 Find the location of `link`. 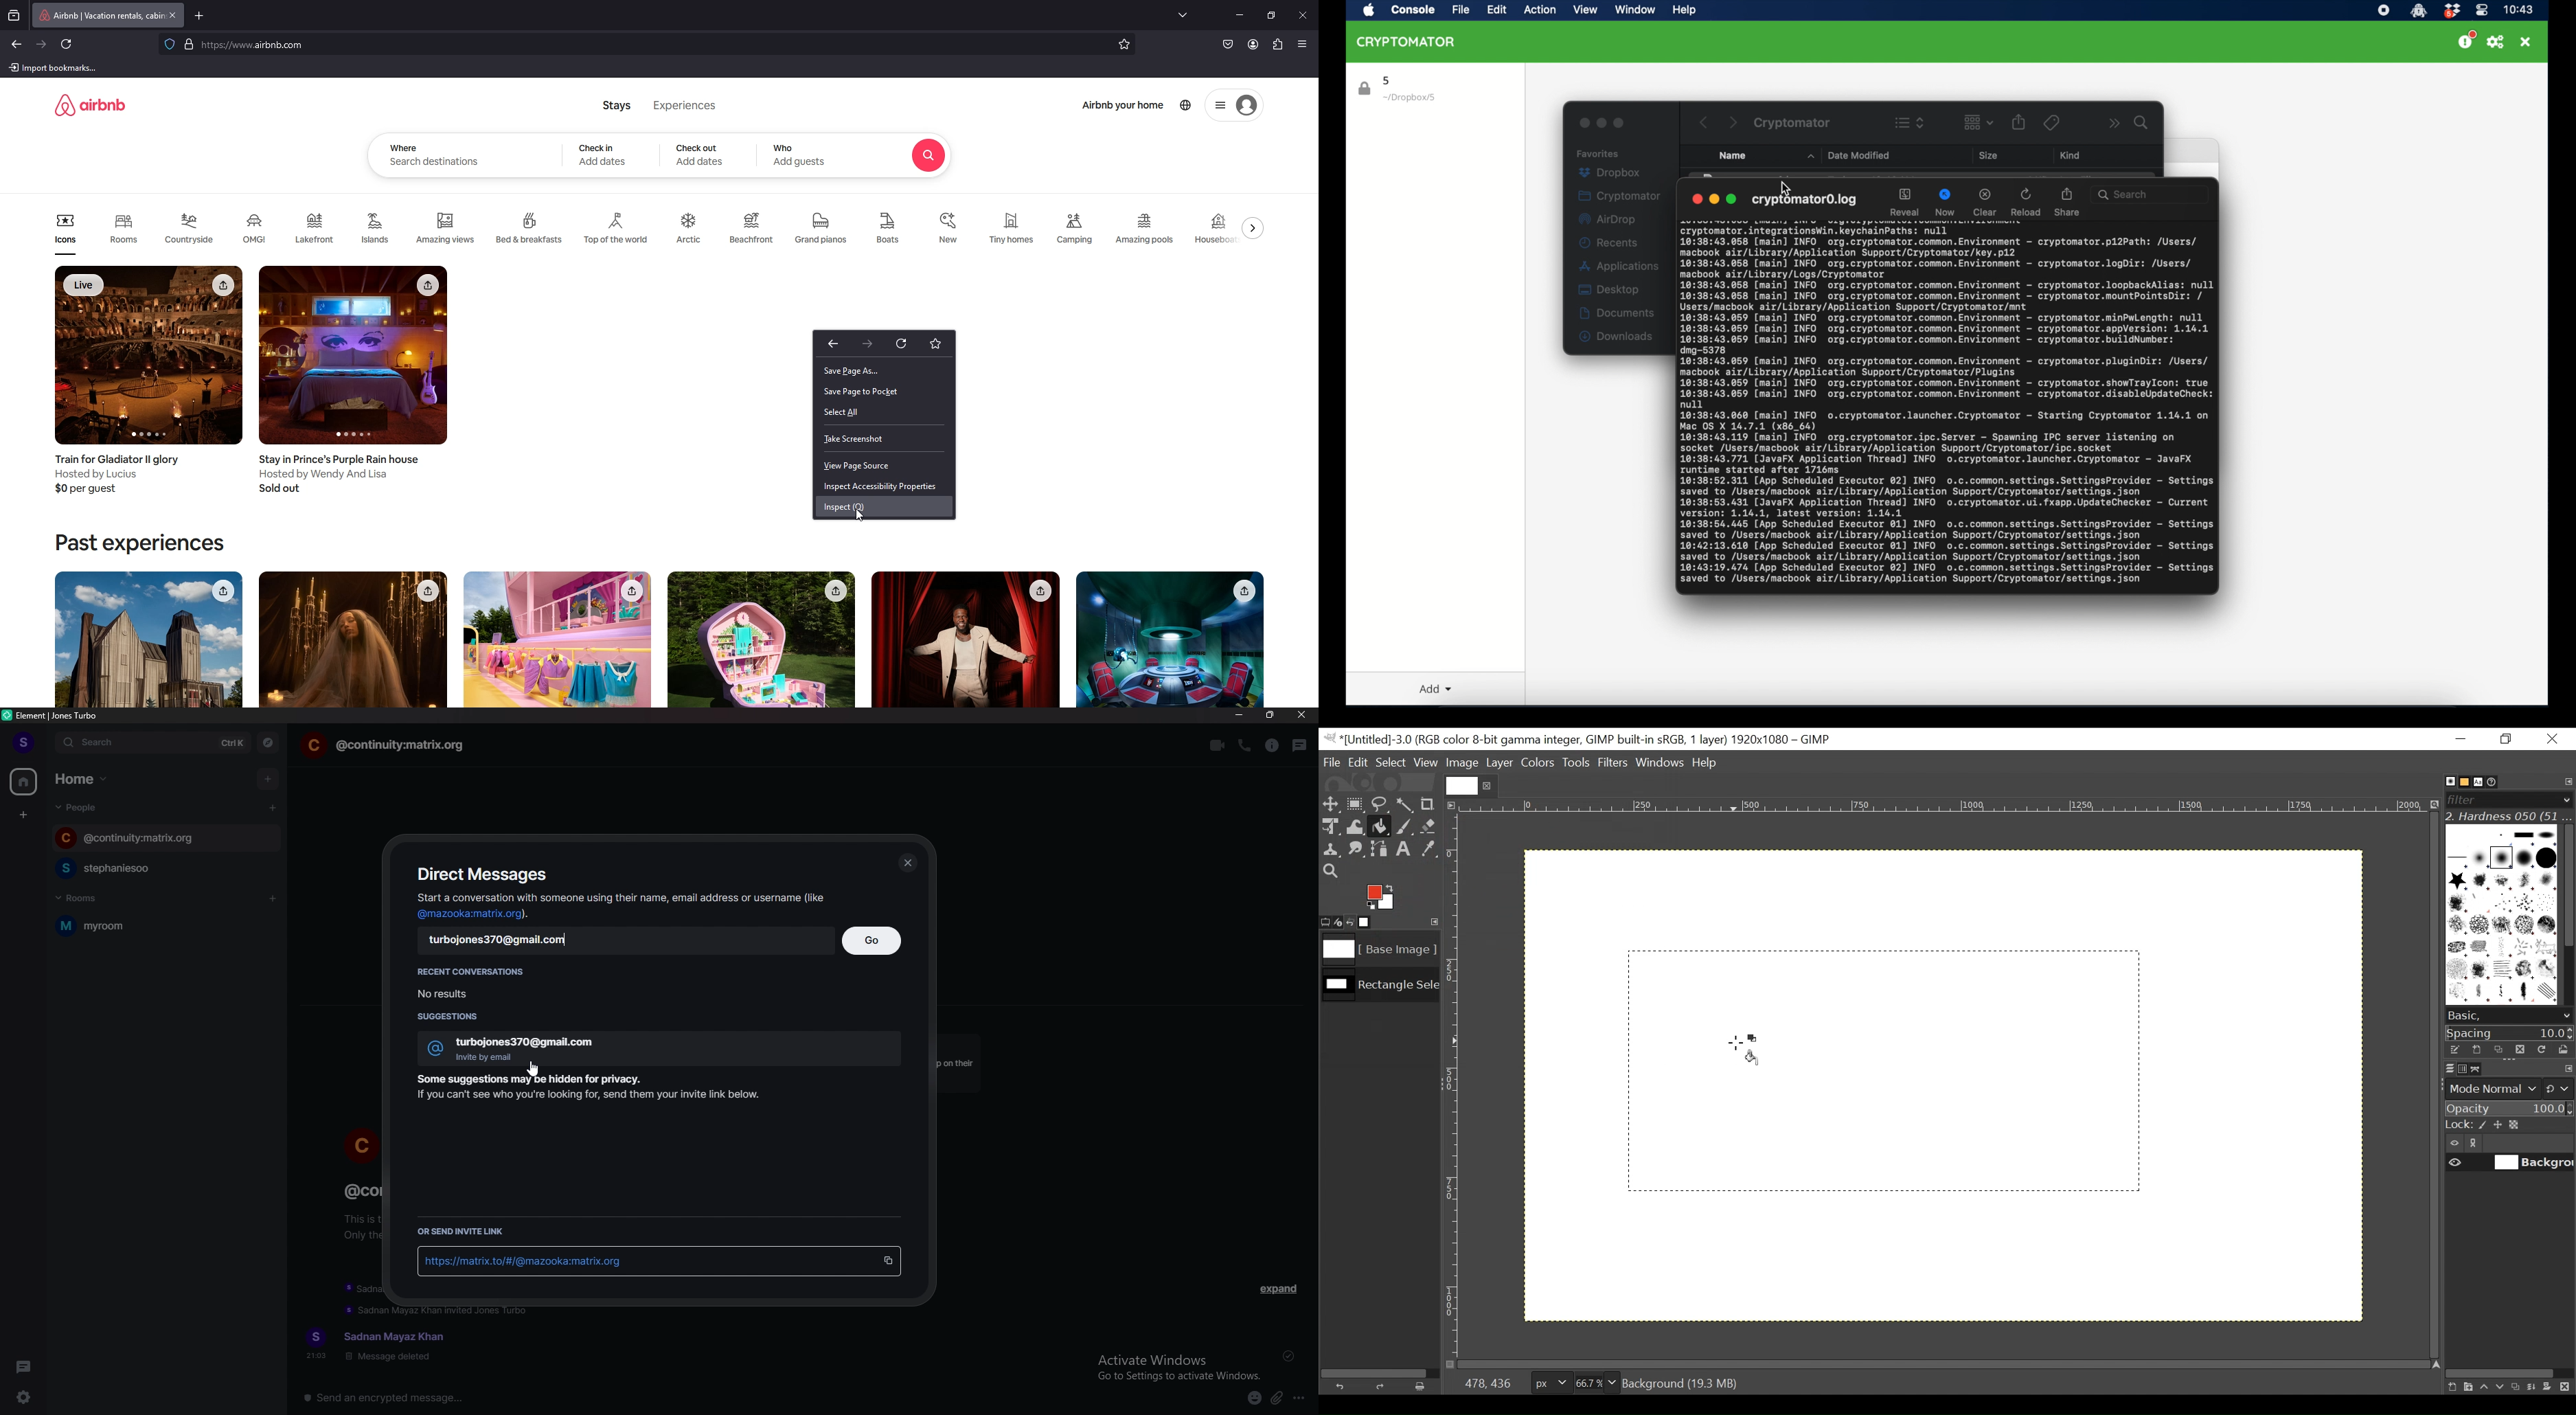

link is located at coordinates (537, 1260).